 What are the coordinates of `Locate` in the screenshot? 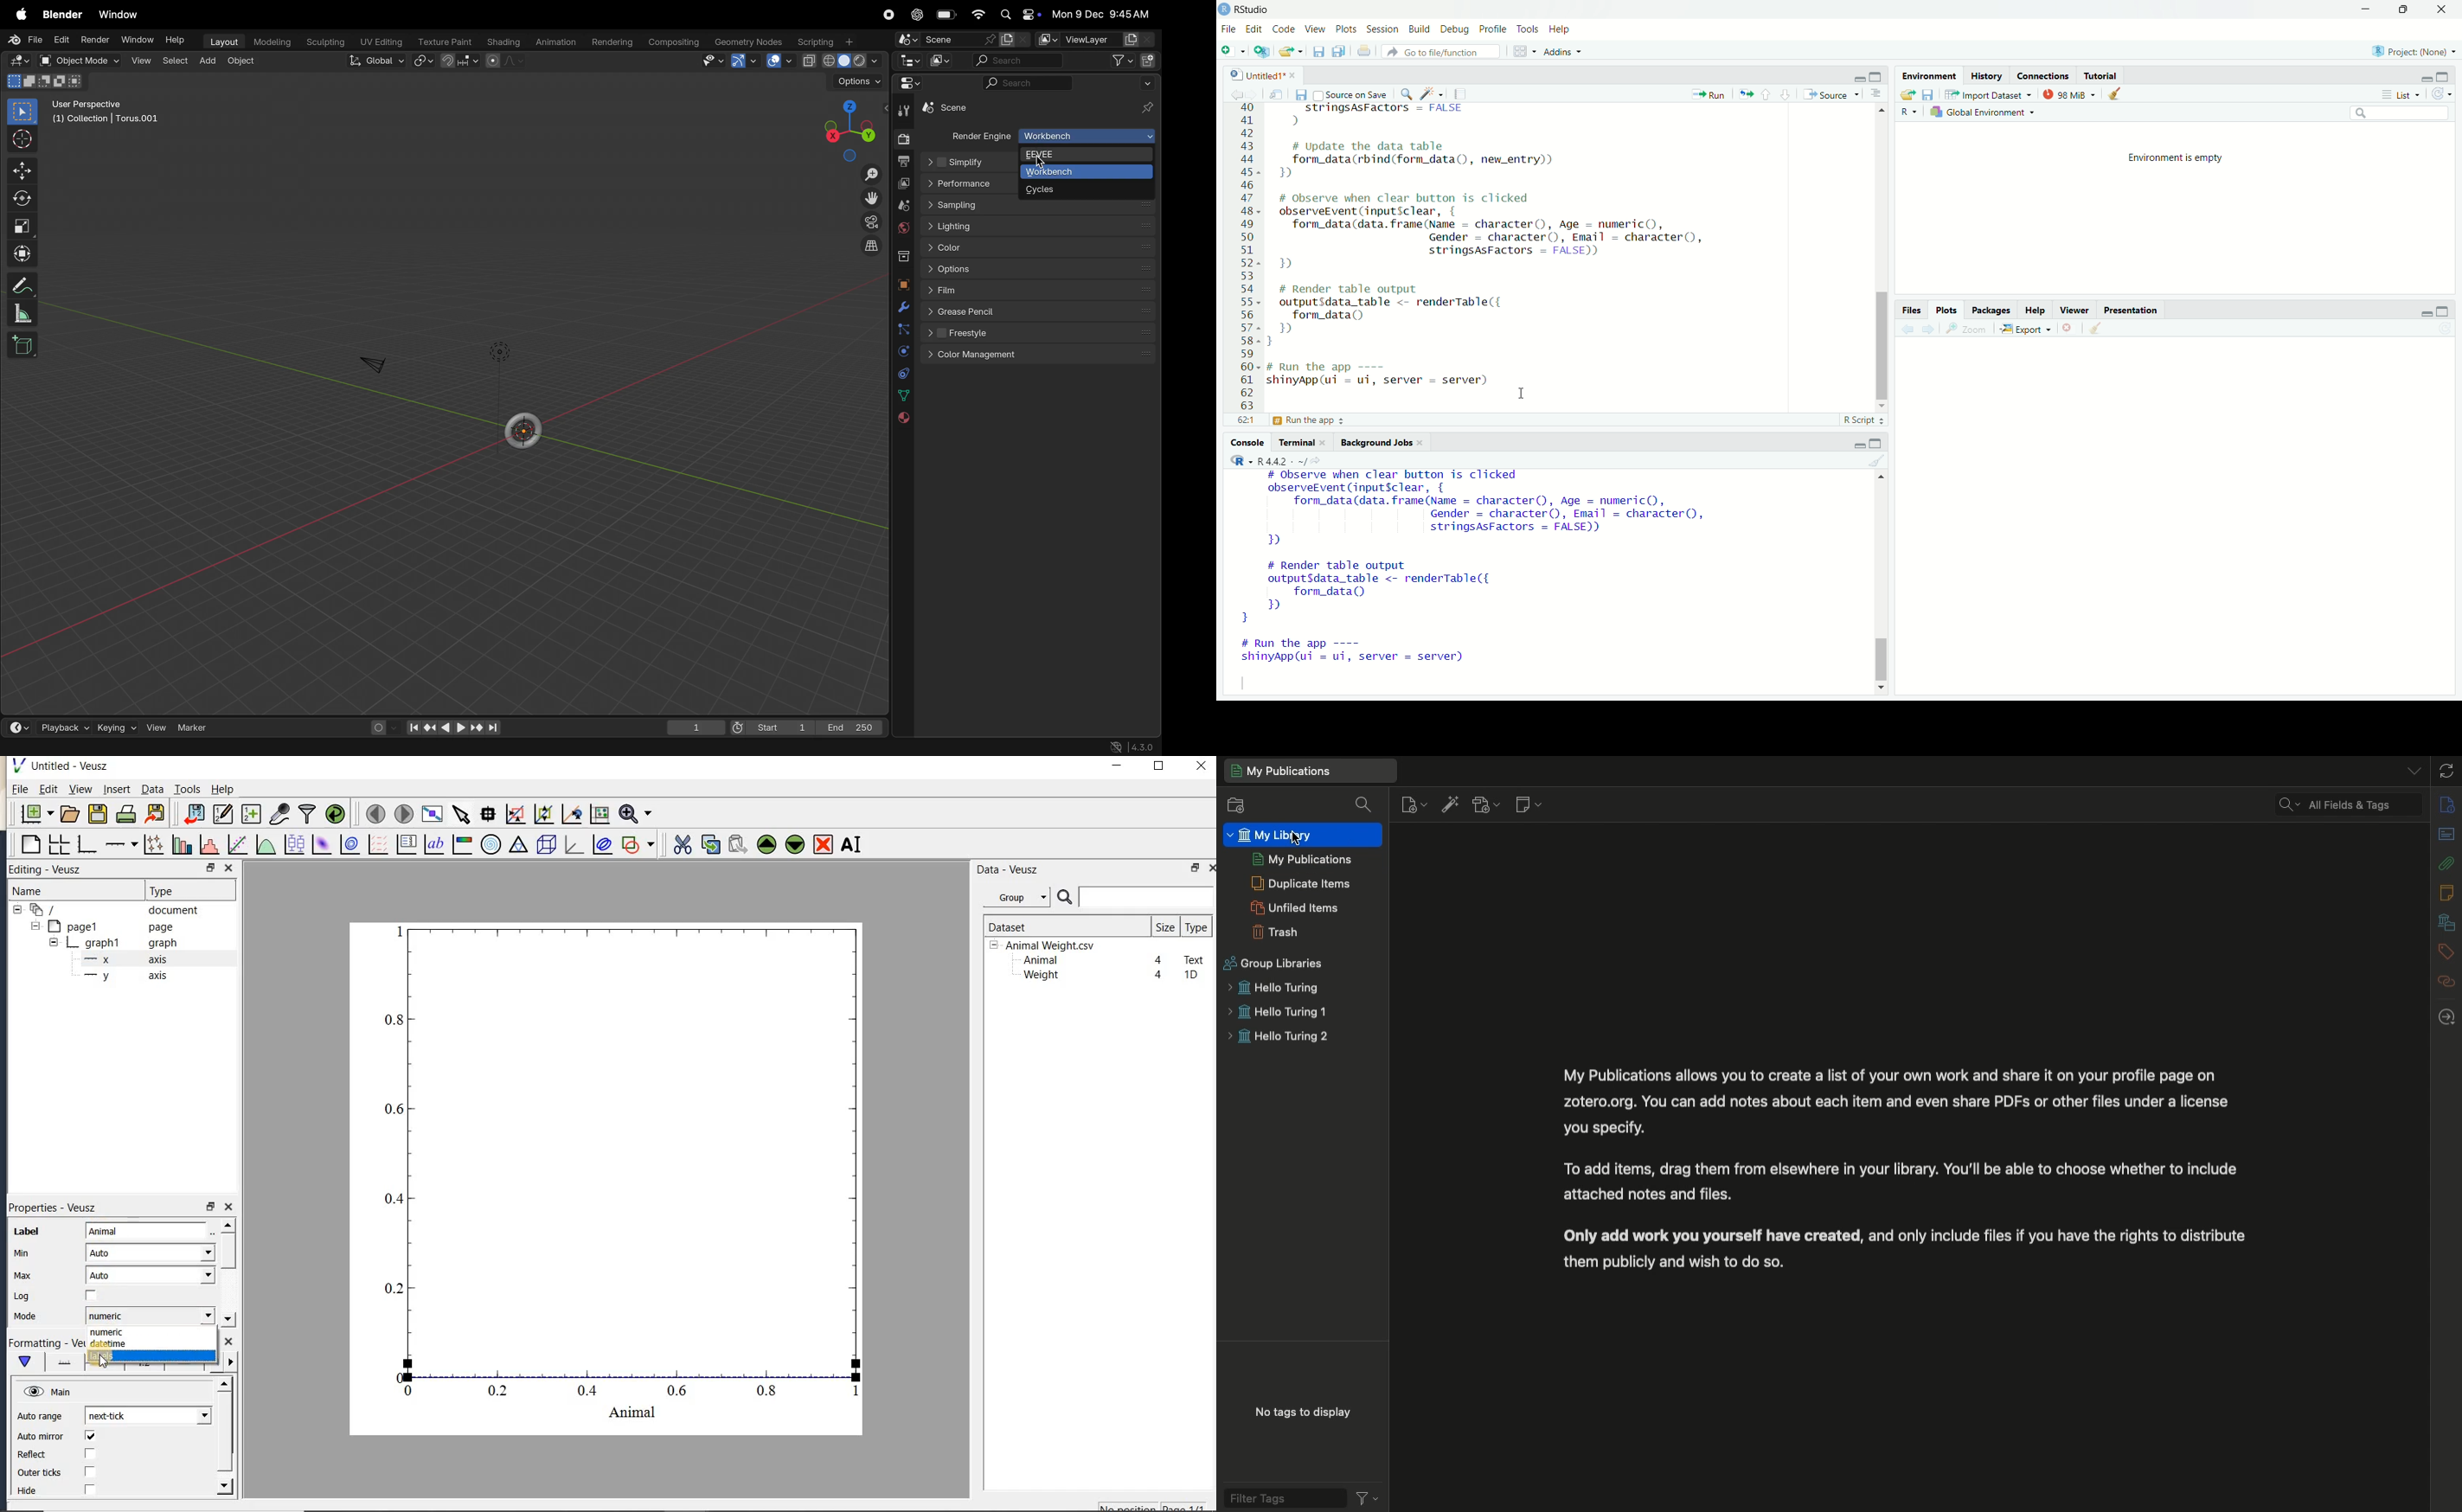 It's located at (2446, 1017).